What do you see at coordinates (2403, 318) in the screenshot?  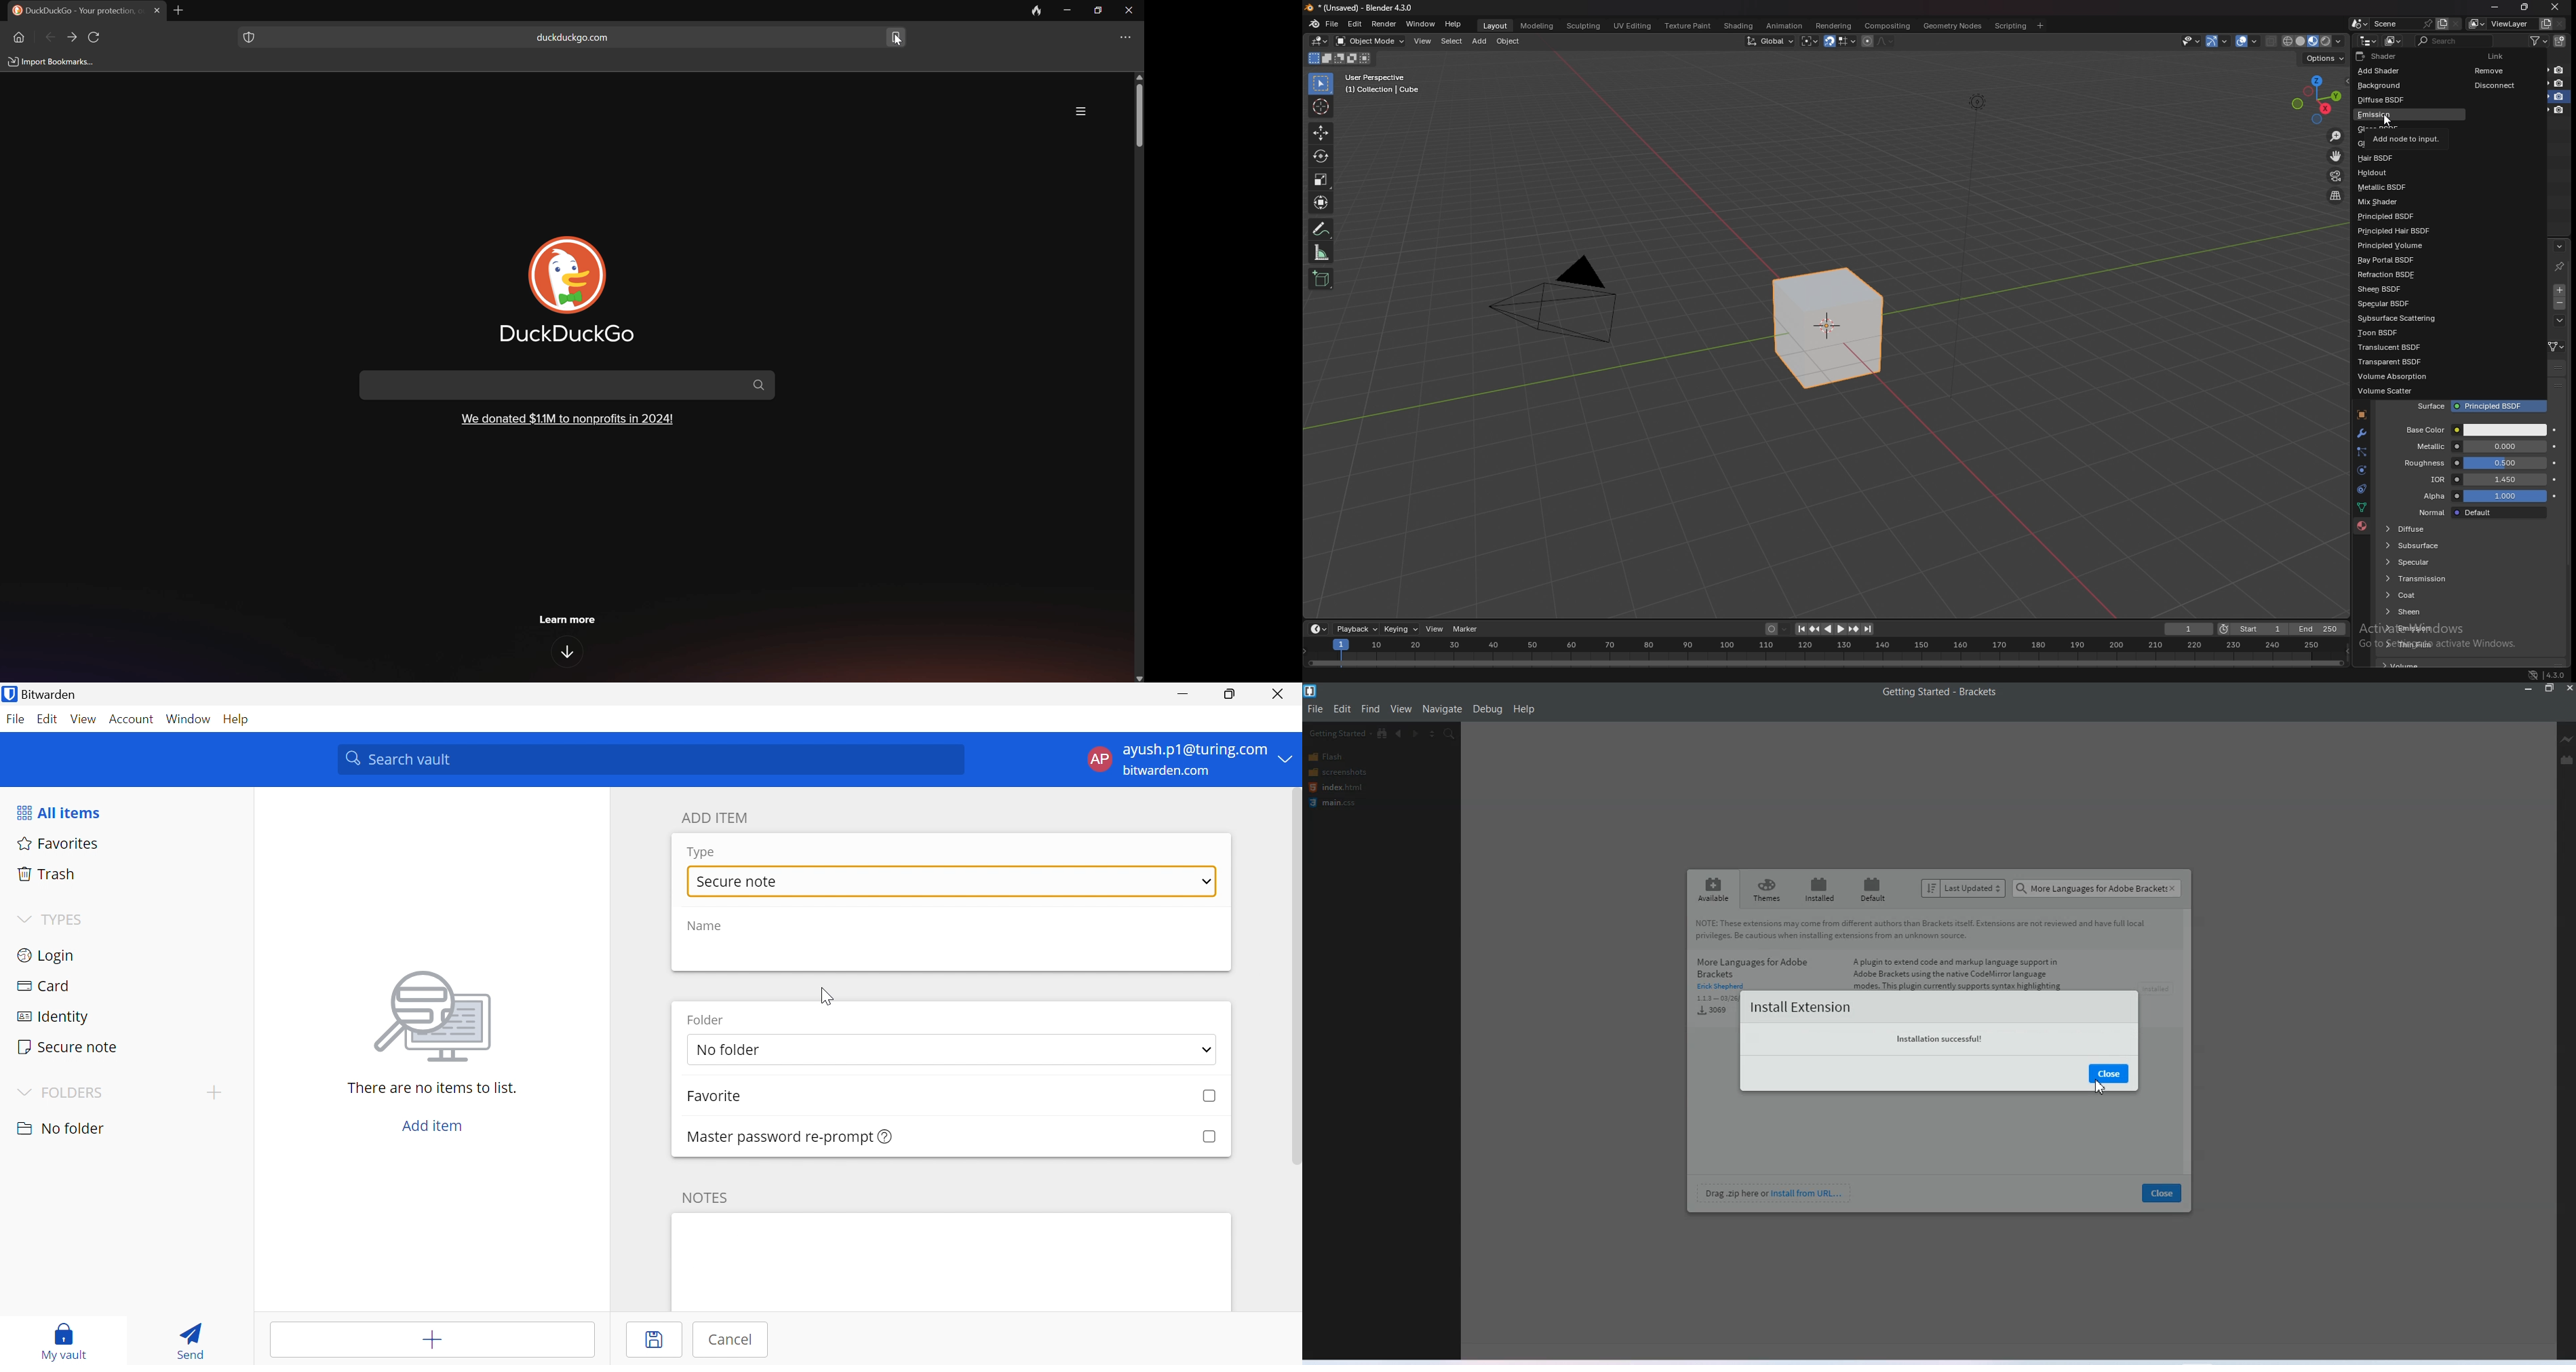 I see `subsurface scattering` at bounding box center [2403, 318].